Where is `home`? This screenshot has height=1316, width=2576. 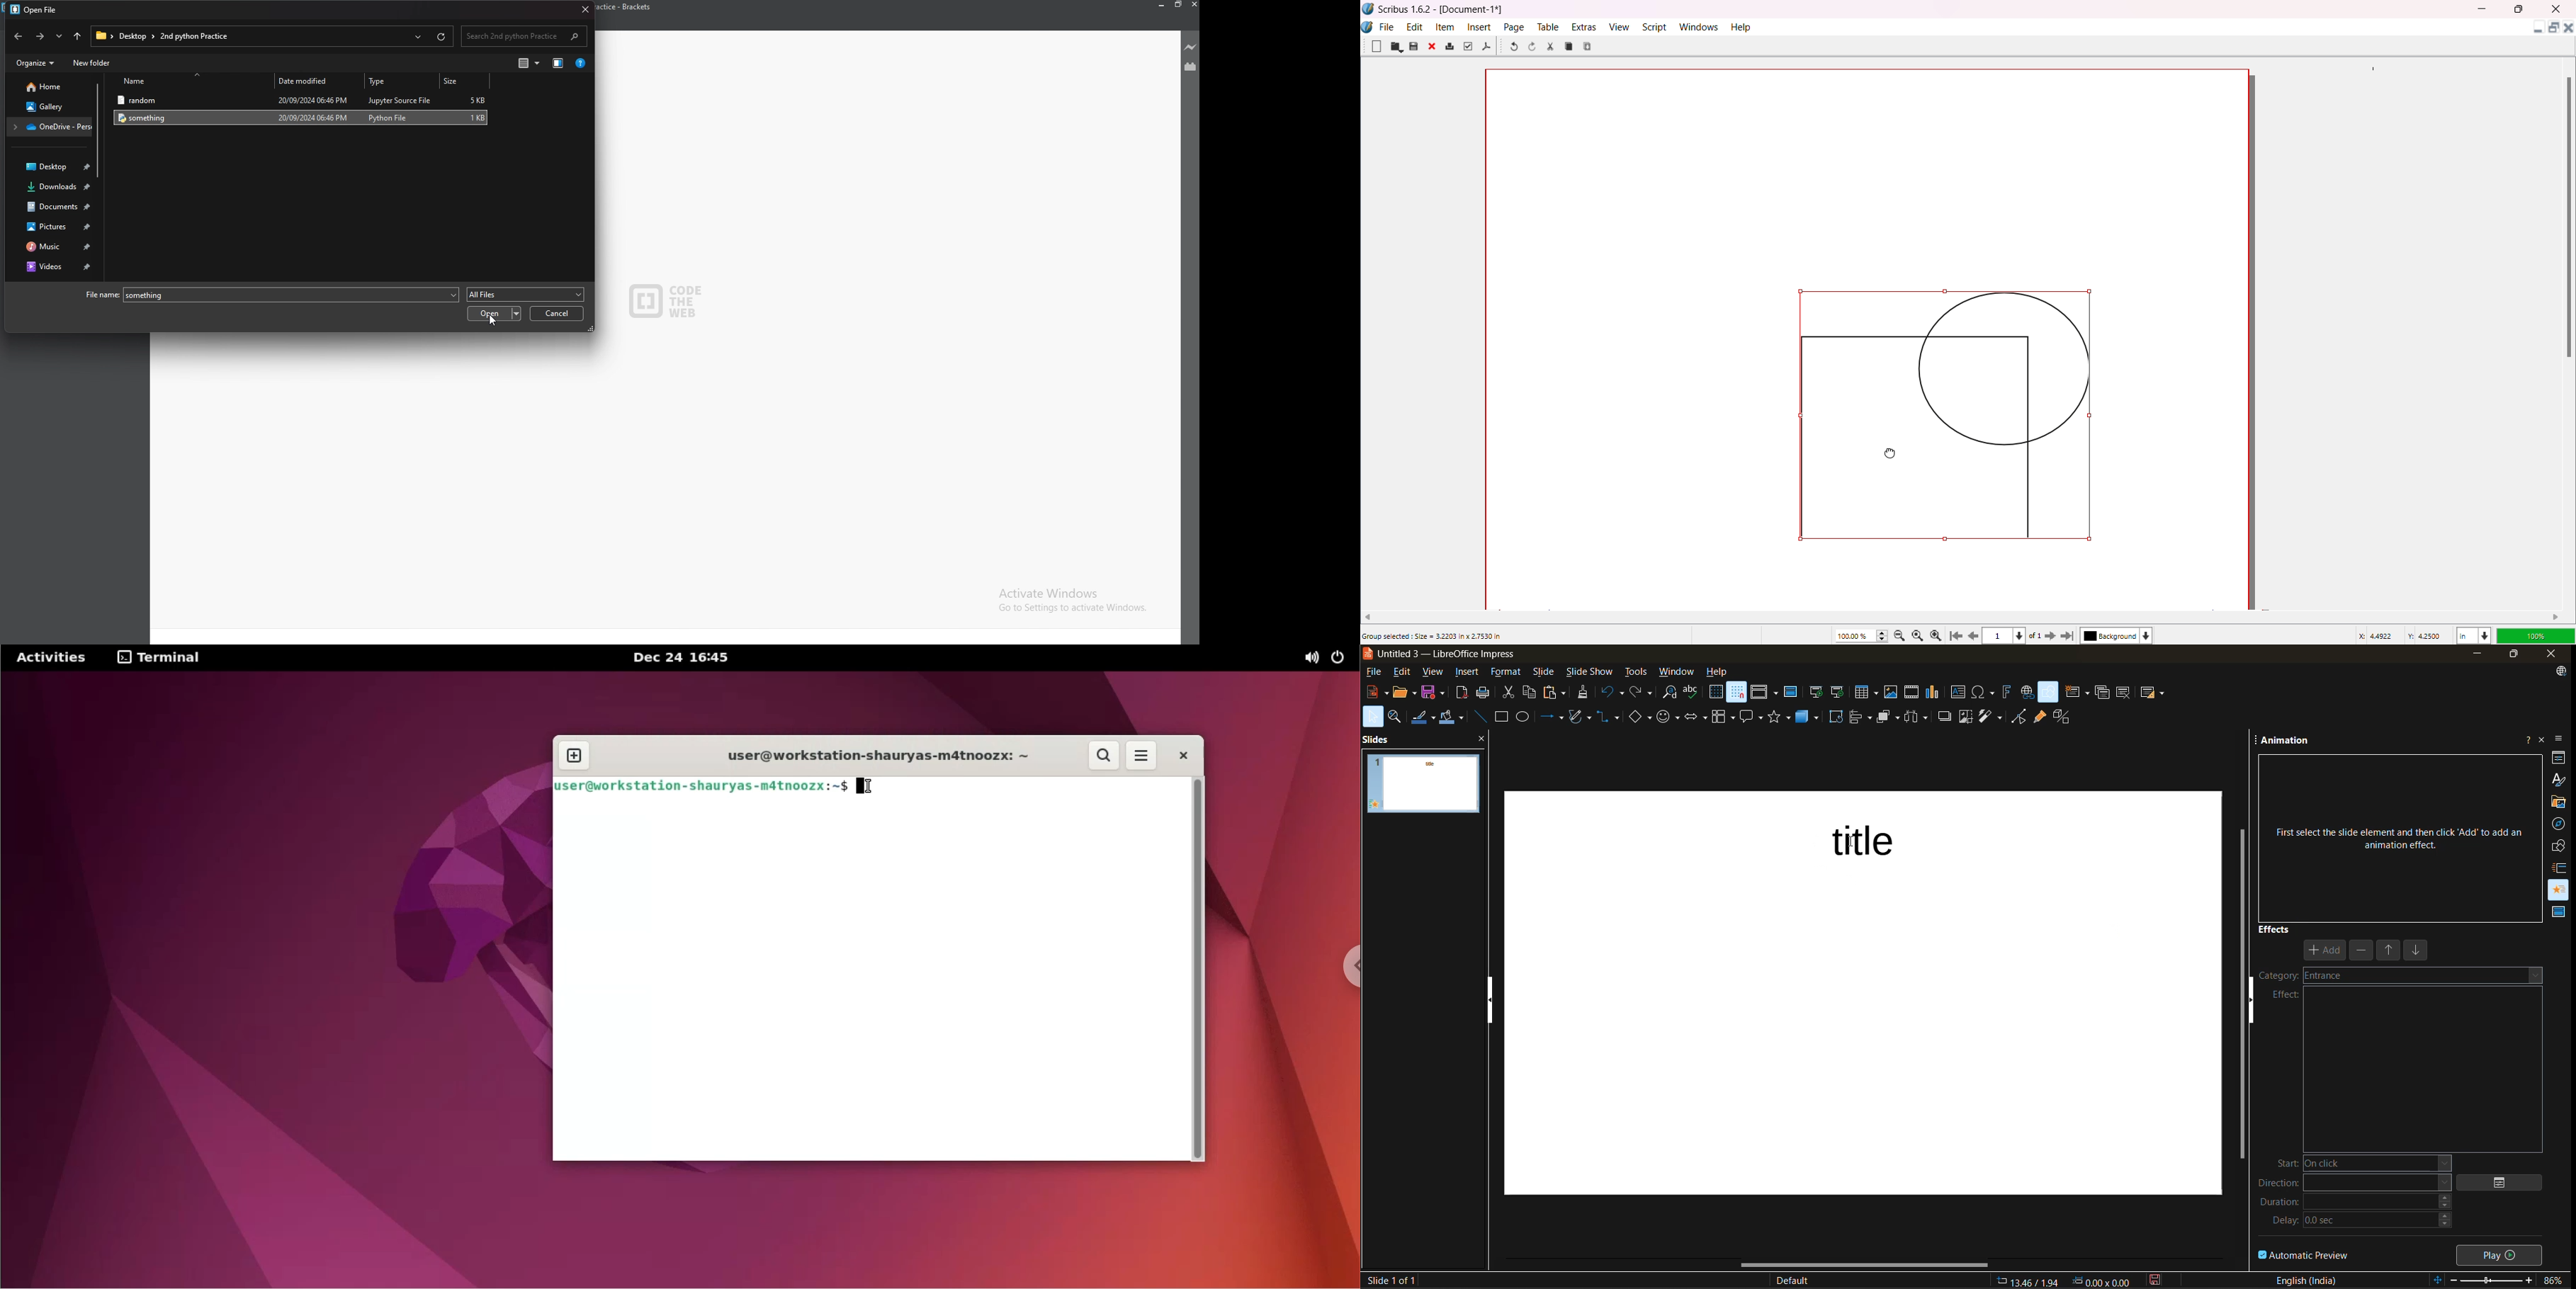 home is located at coordinates (47, 87).